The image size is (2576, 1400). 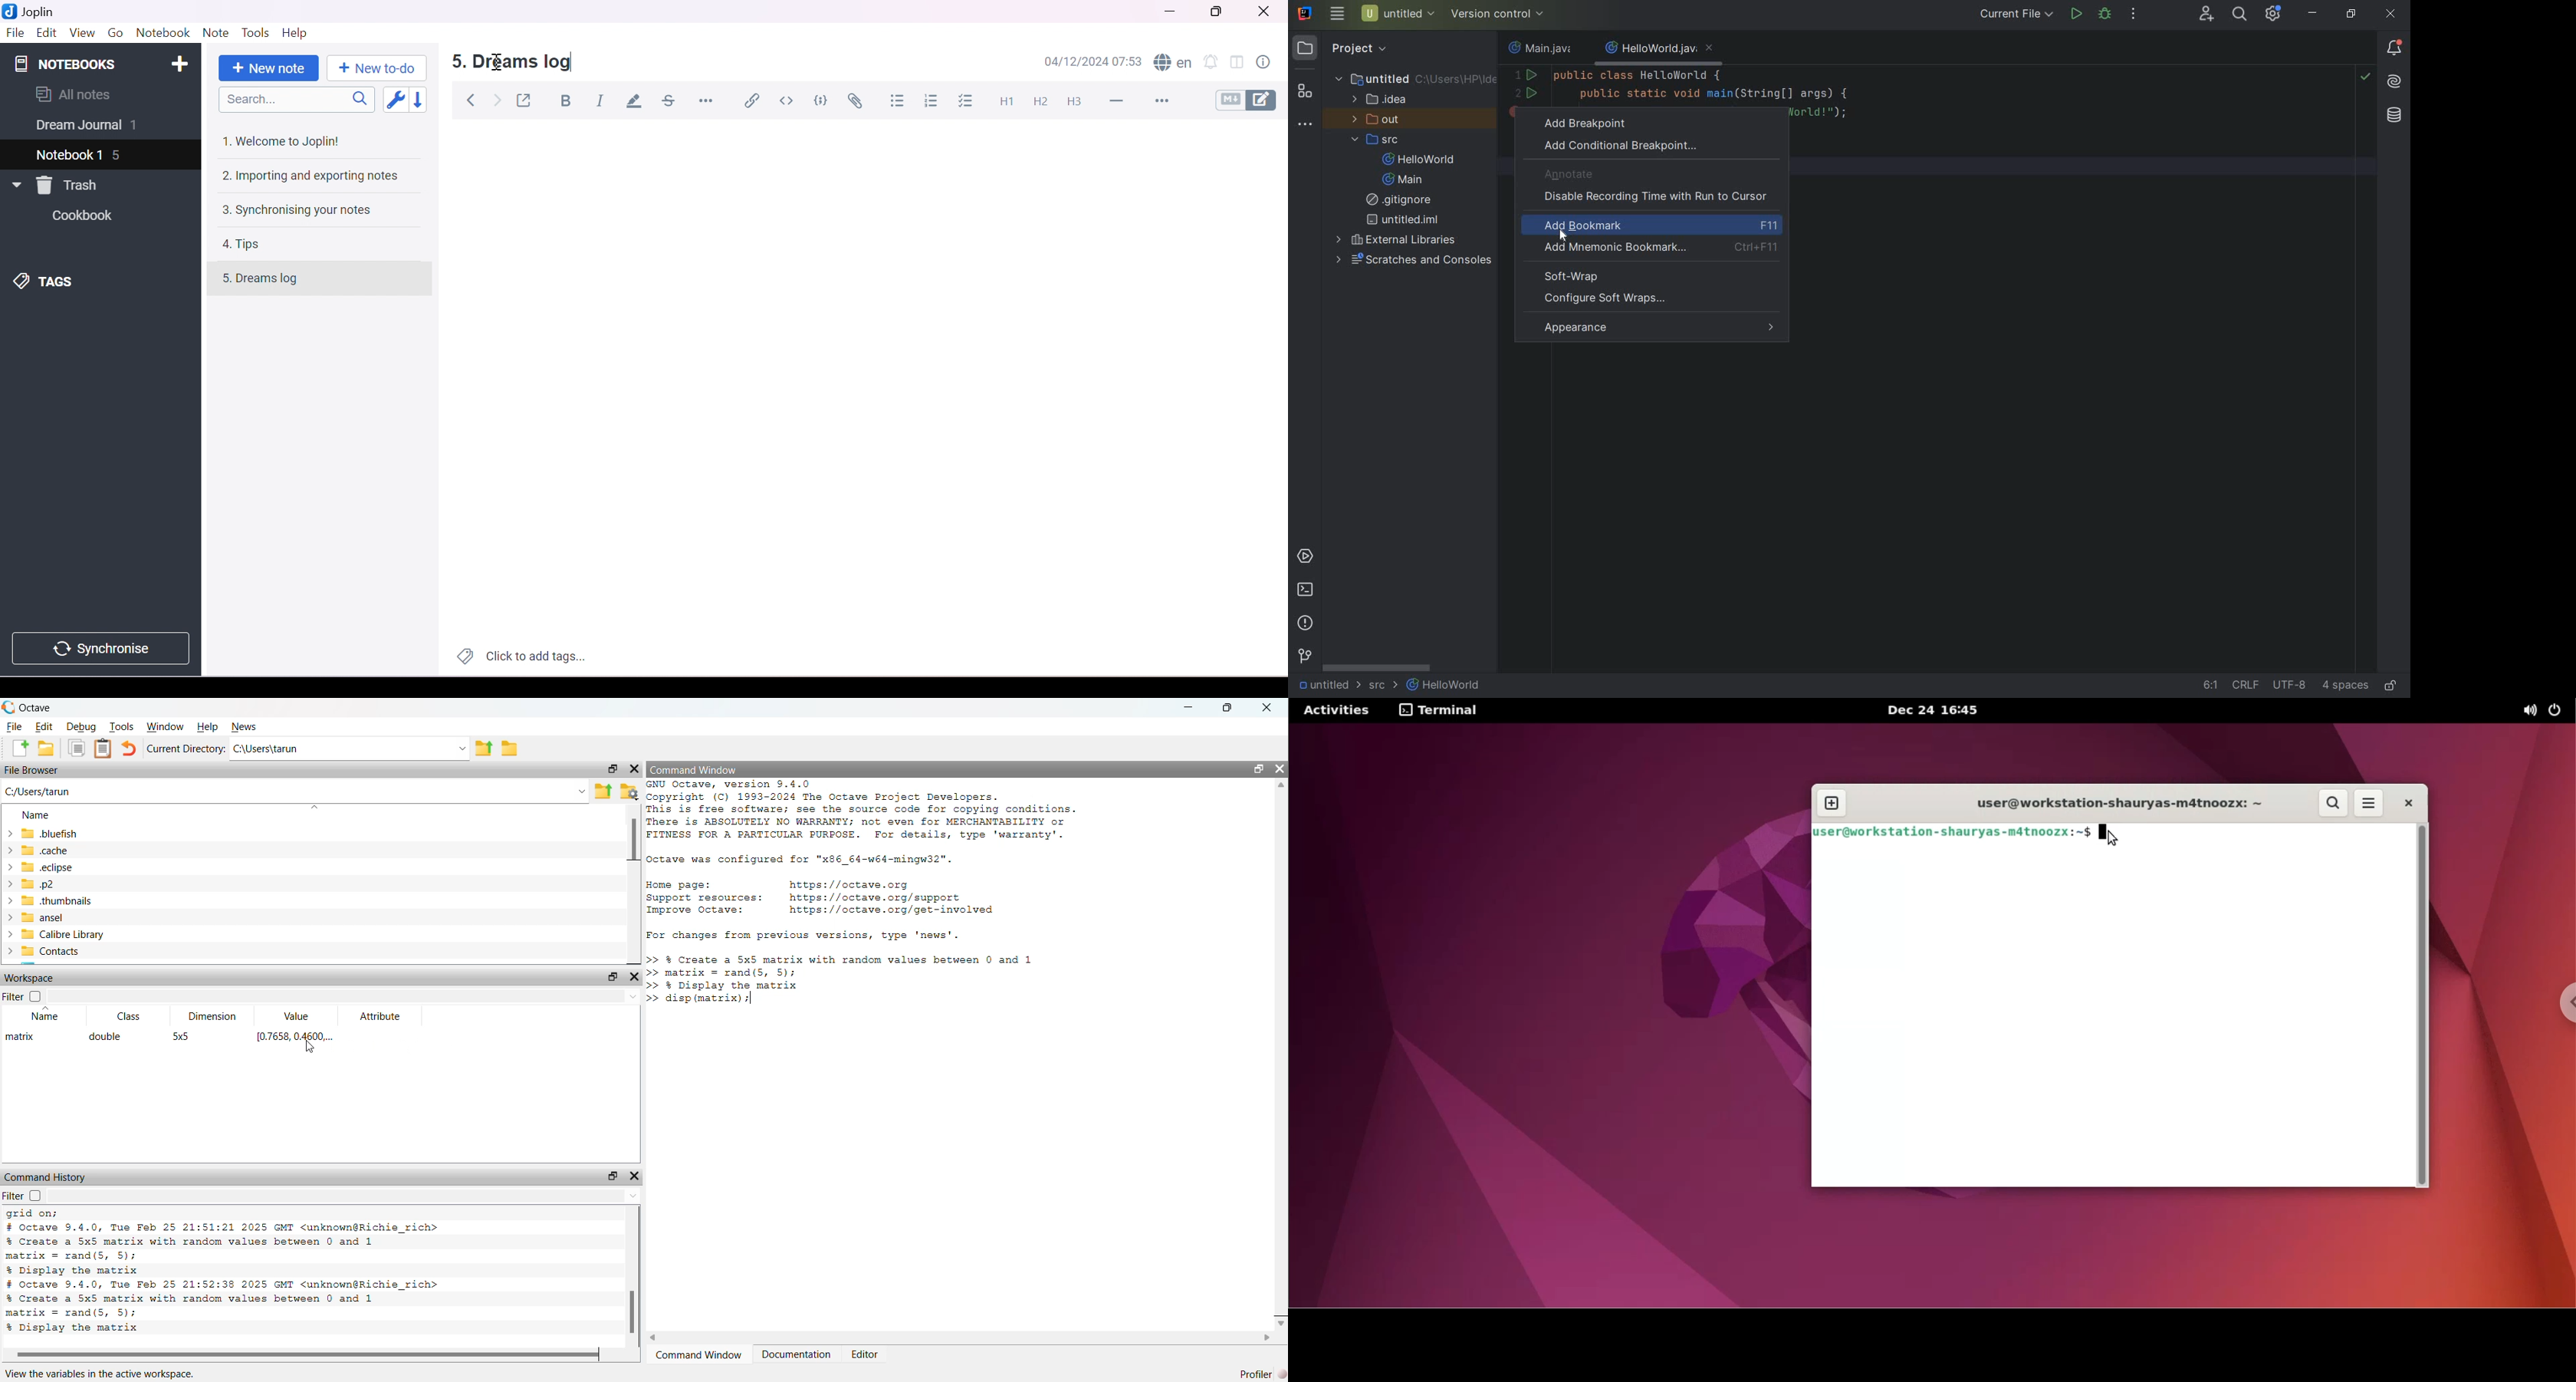 What do you see at coordinates (2393, 685) in the screenshot?
I see `make file read only` at bounding box center [2393, 685].